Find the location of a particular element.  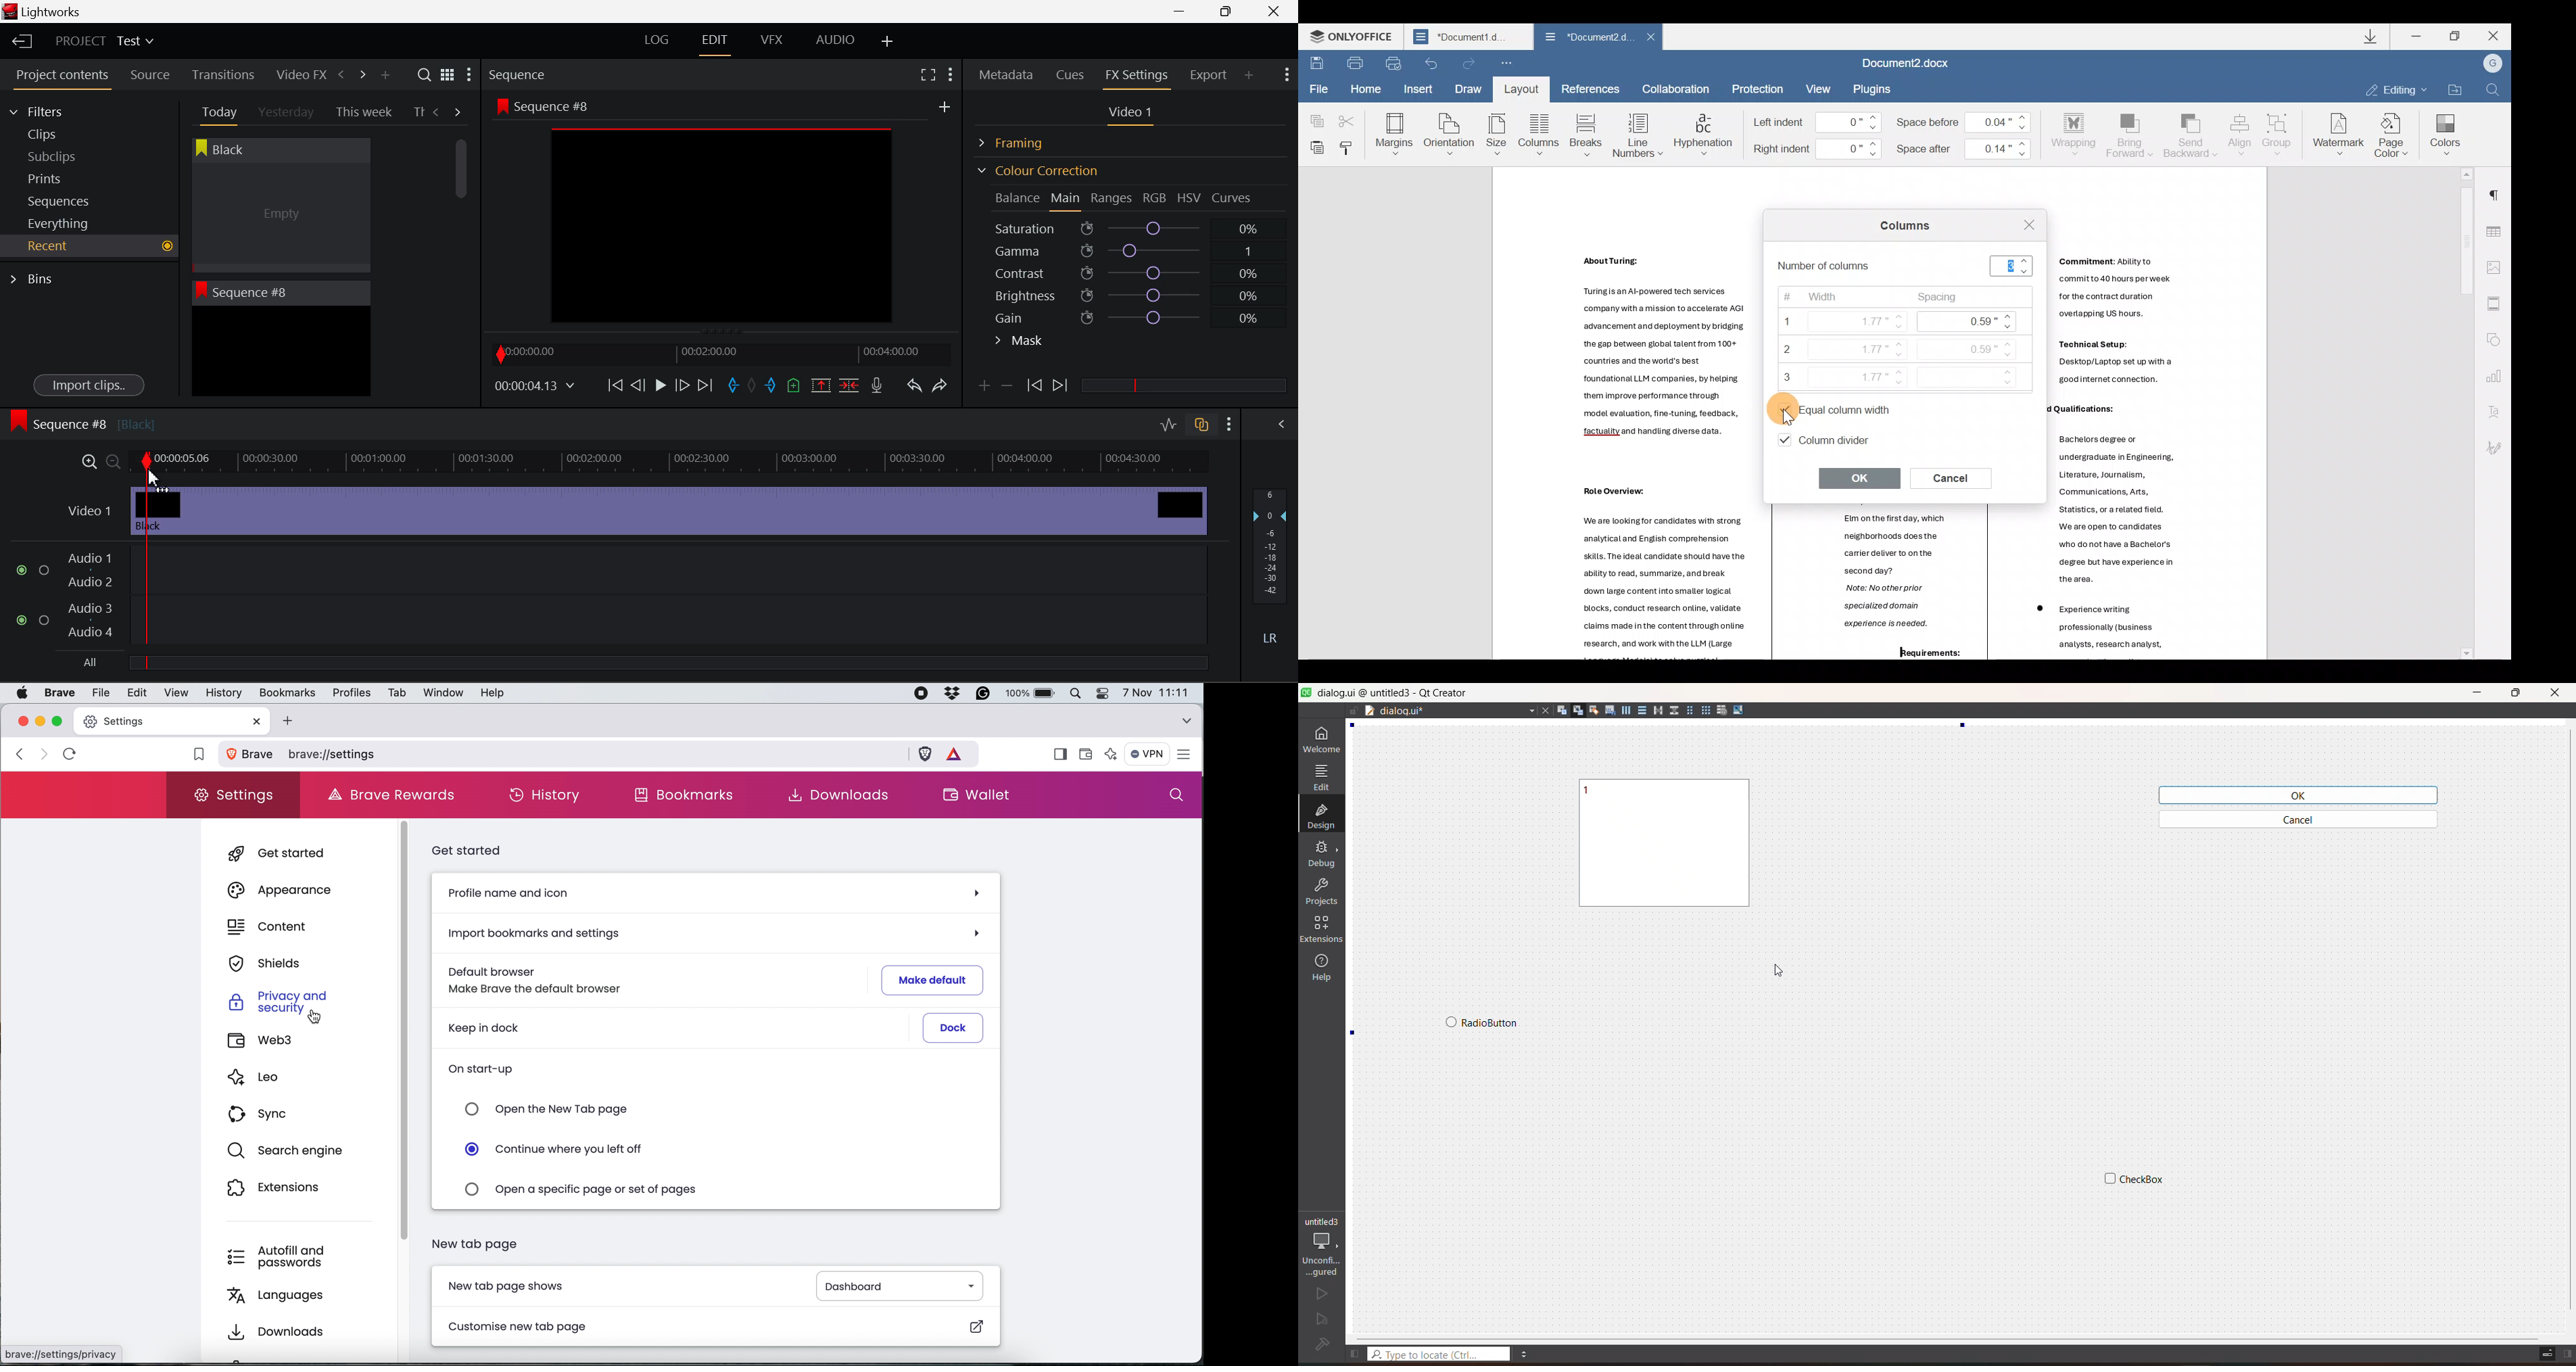

Cues Panel is located at coordinates (1072, 73).